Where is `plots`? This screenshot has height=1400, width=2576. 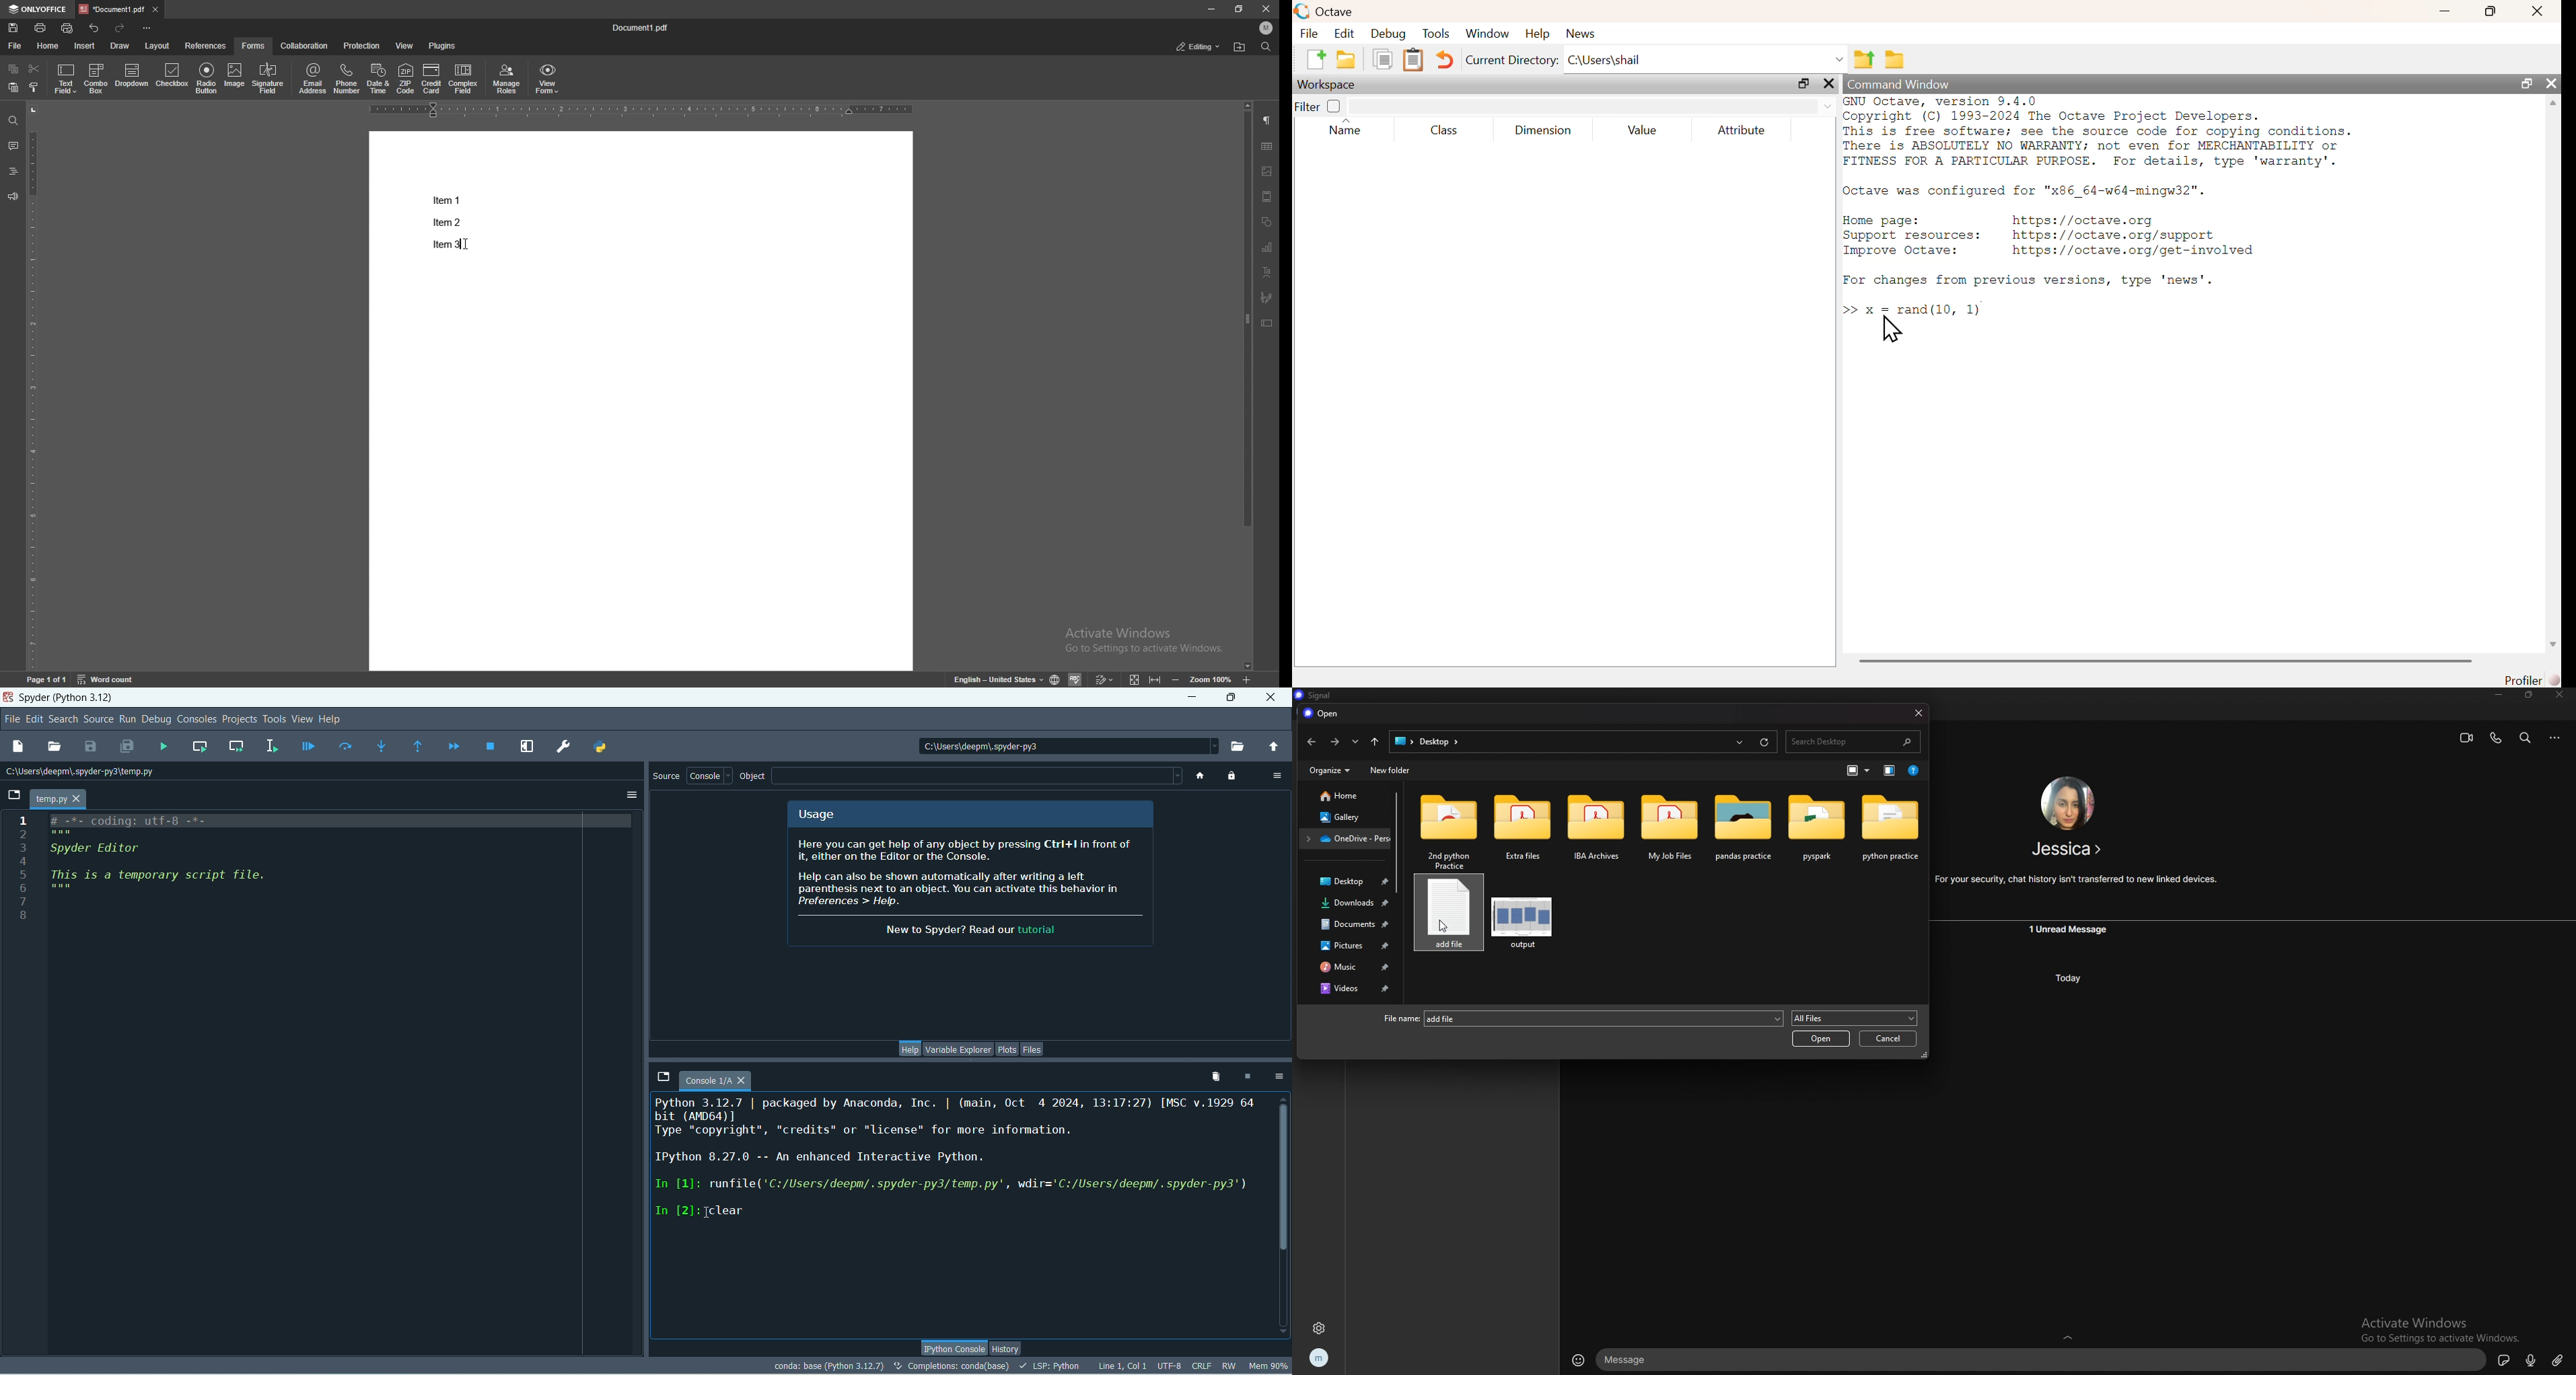 plots is located at coordinates (1007, 1049).